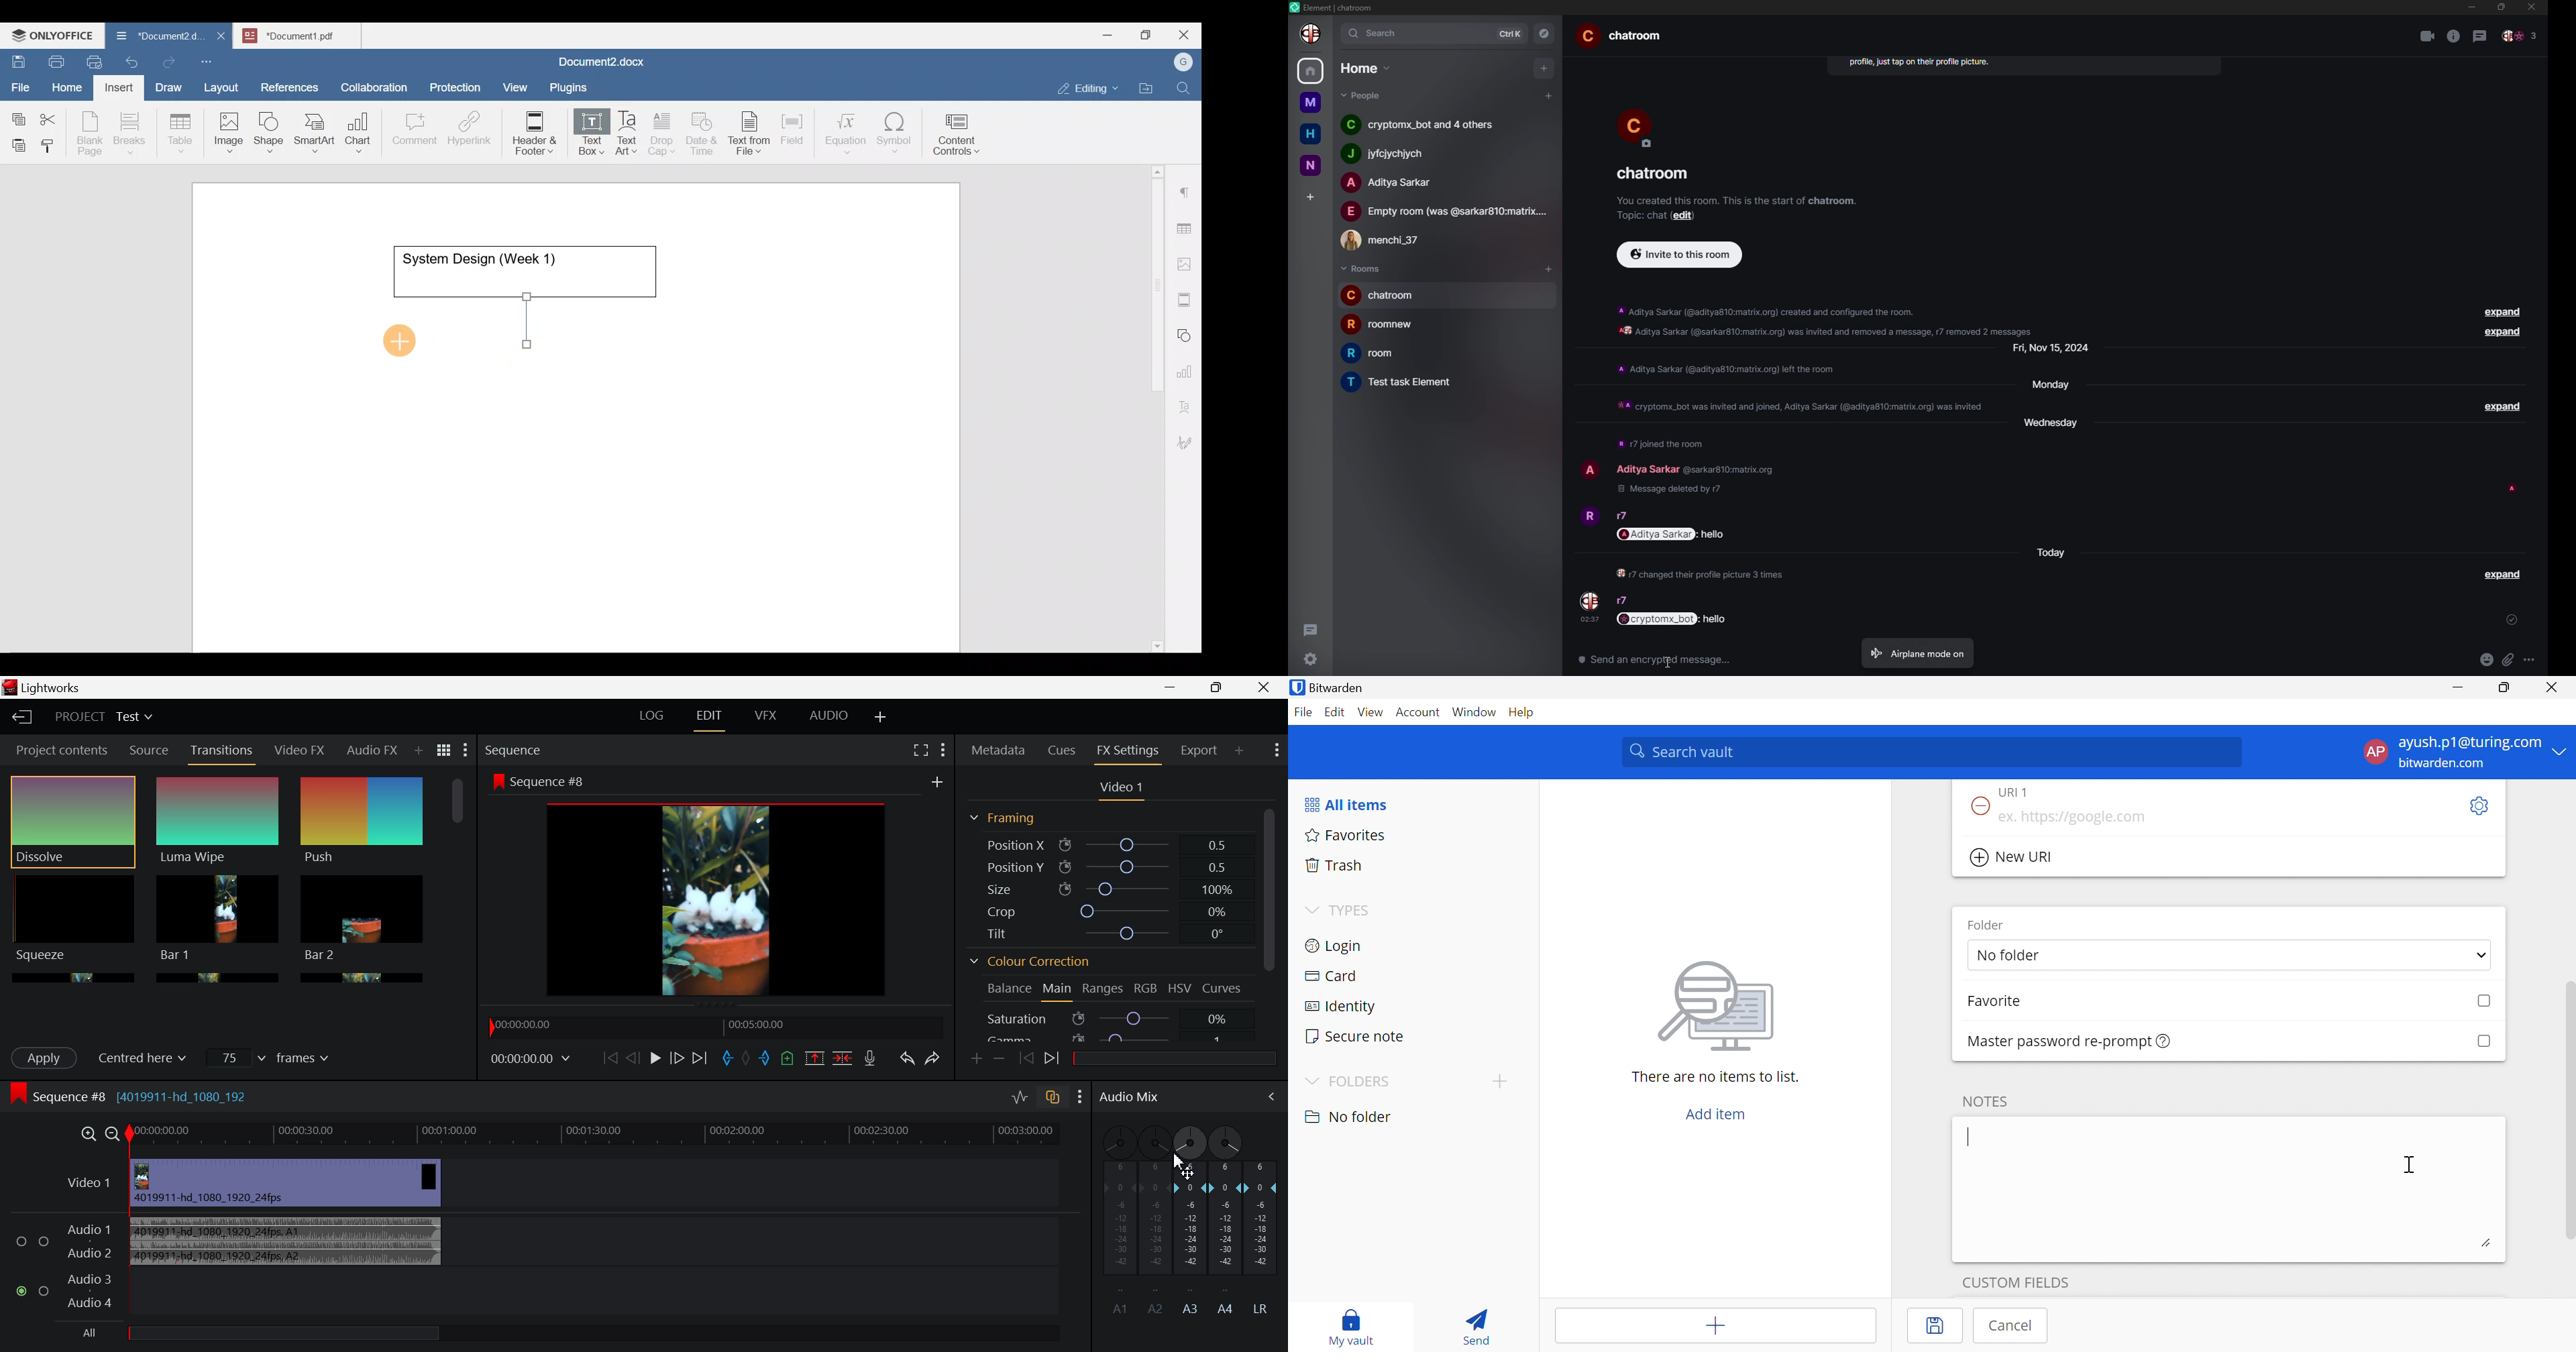  Describe the element at coordinates (65, 687) in the screenshot. I see `Lightworks` at that location.